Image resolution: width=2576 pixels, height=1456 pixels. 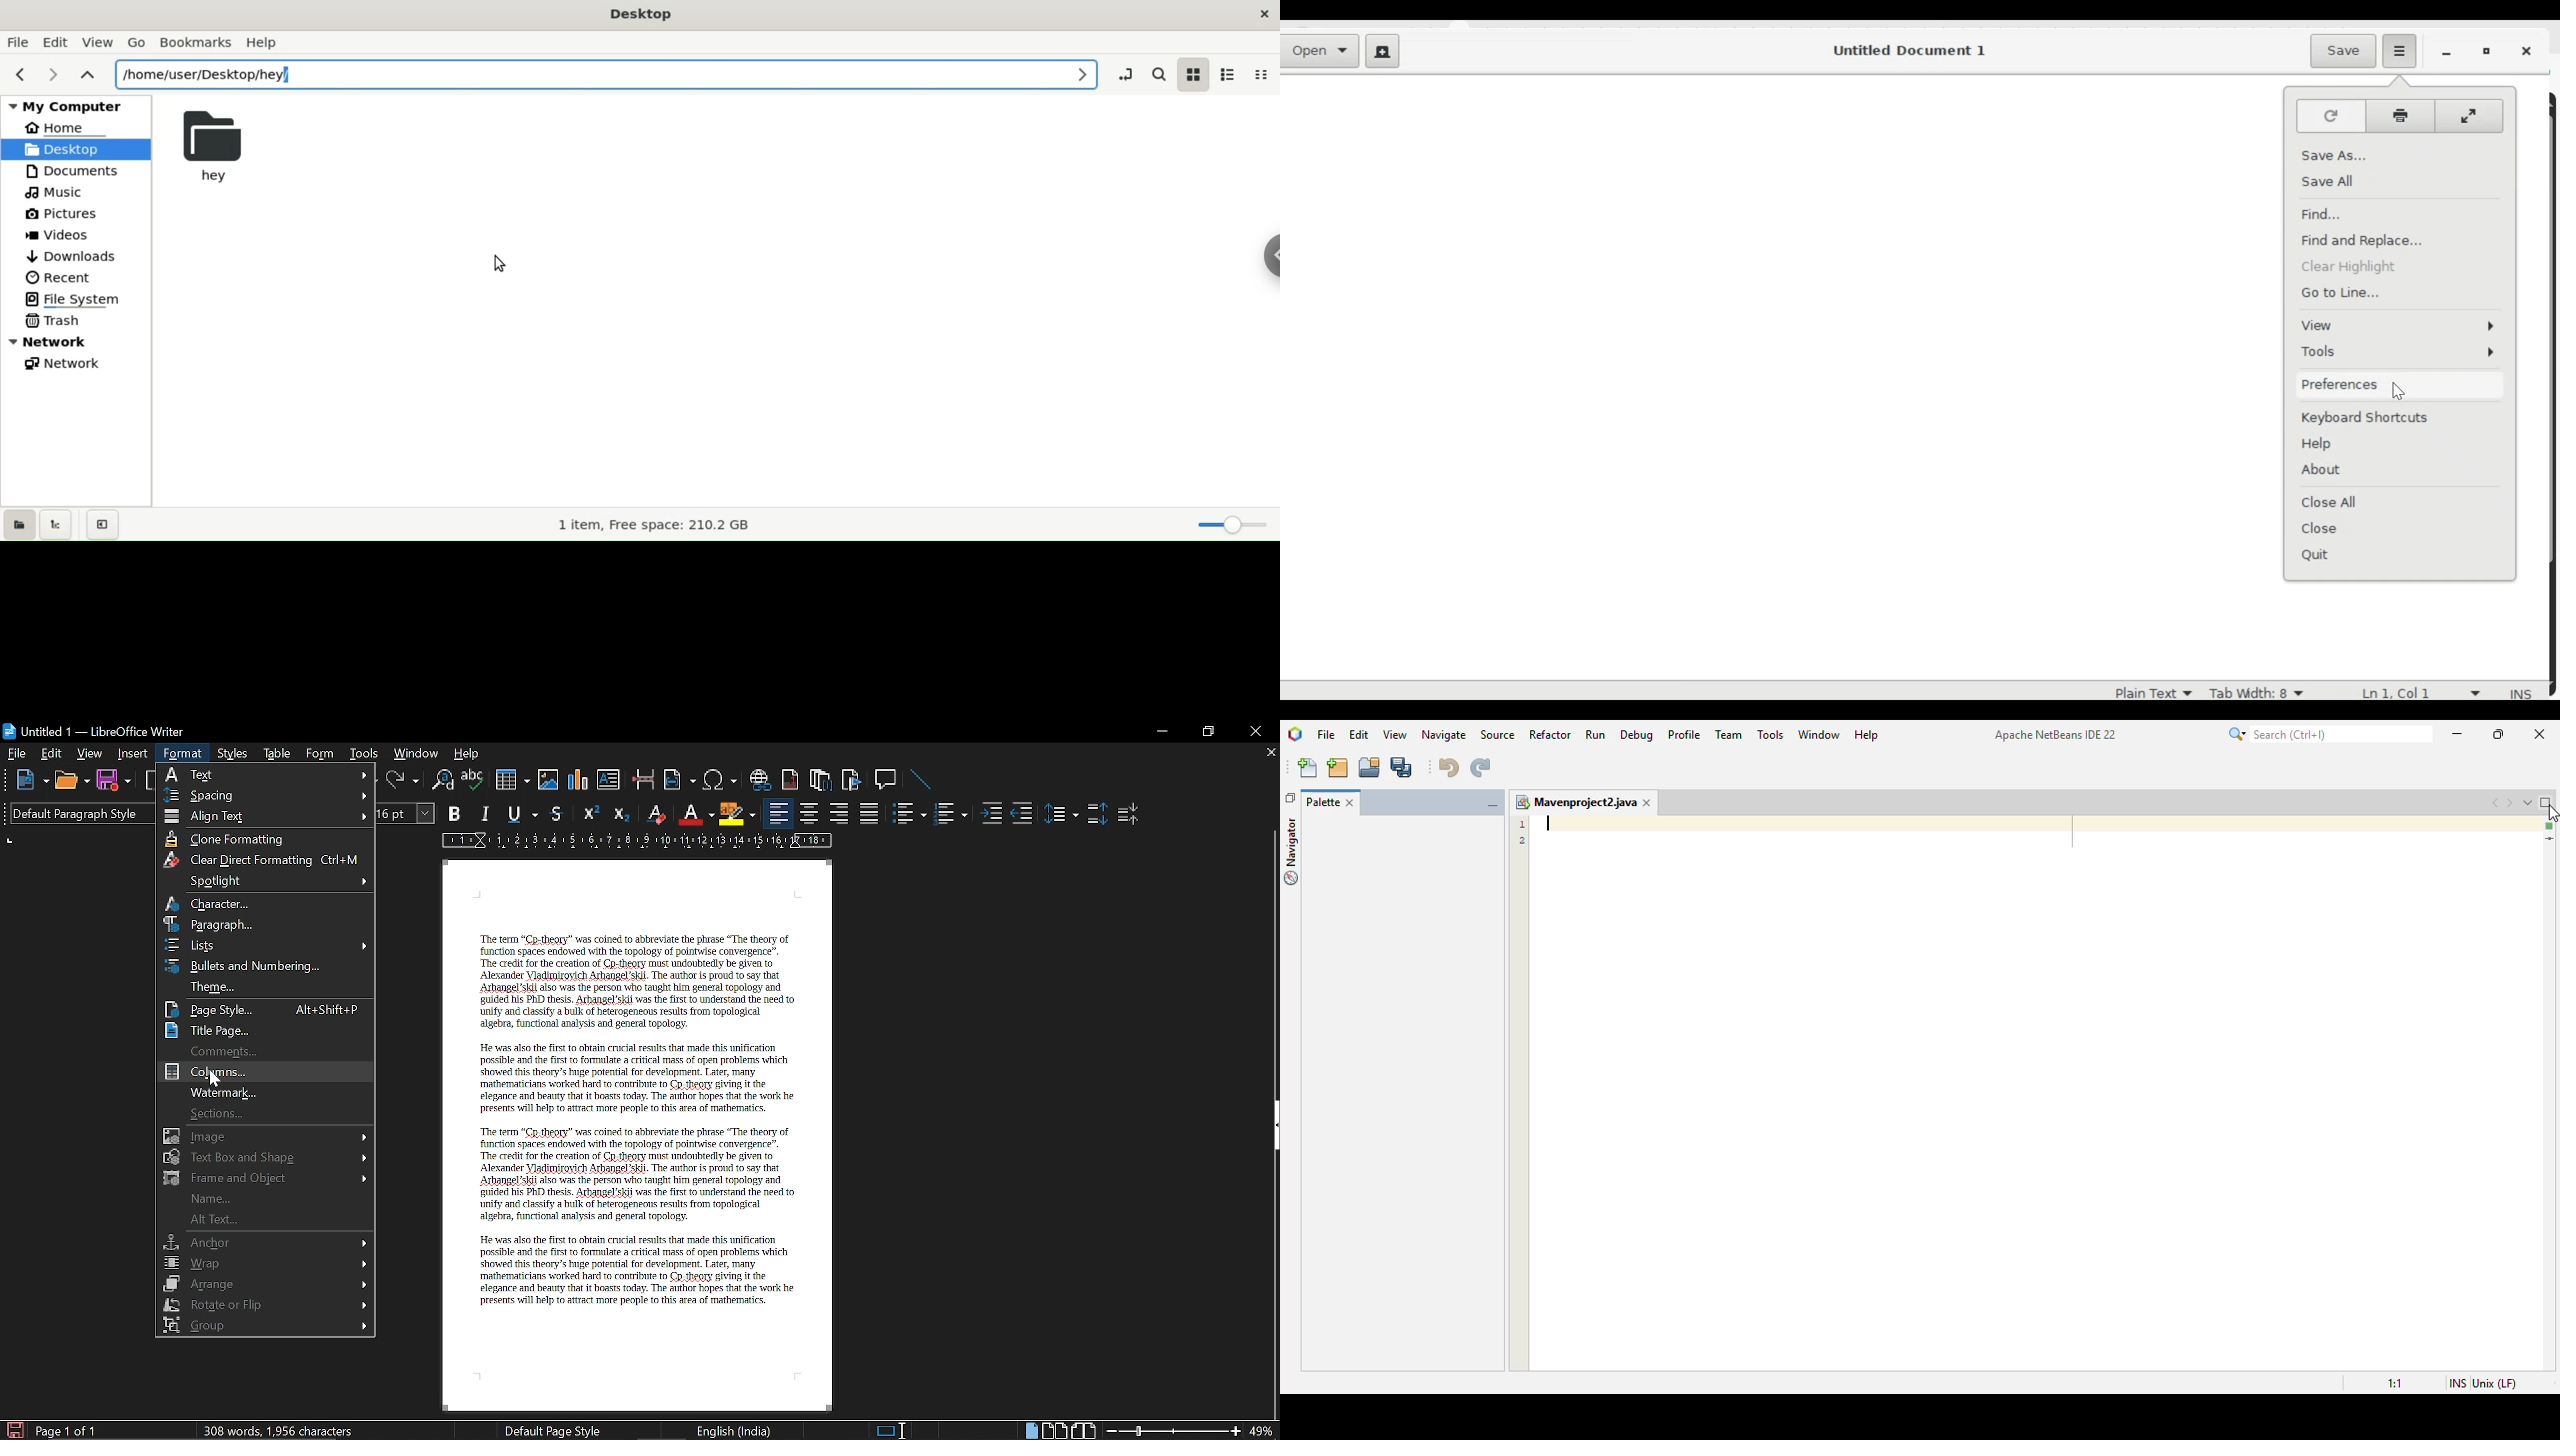 What do you see at coordinates (268, 1303) in the screenshot?
I see `rotate and flip` at bounding box center [268, 1303].